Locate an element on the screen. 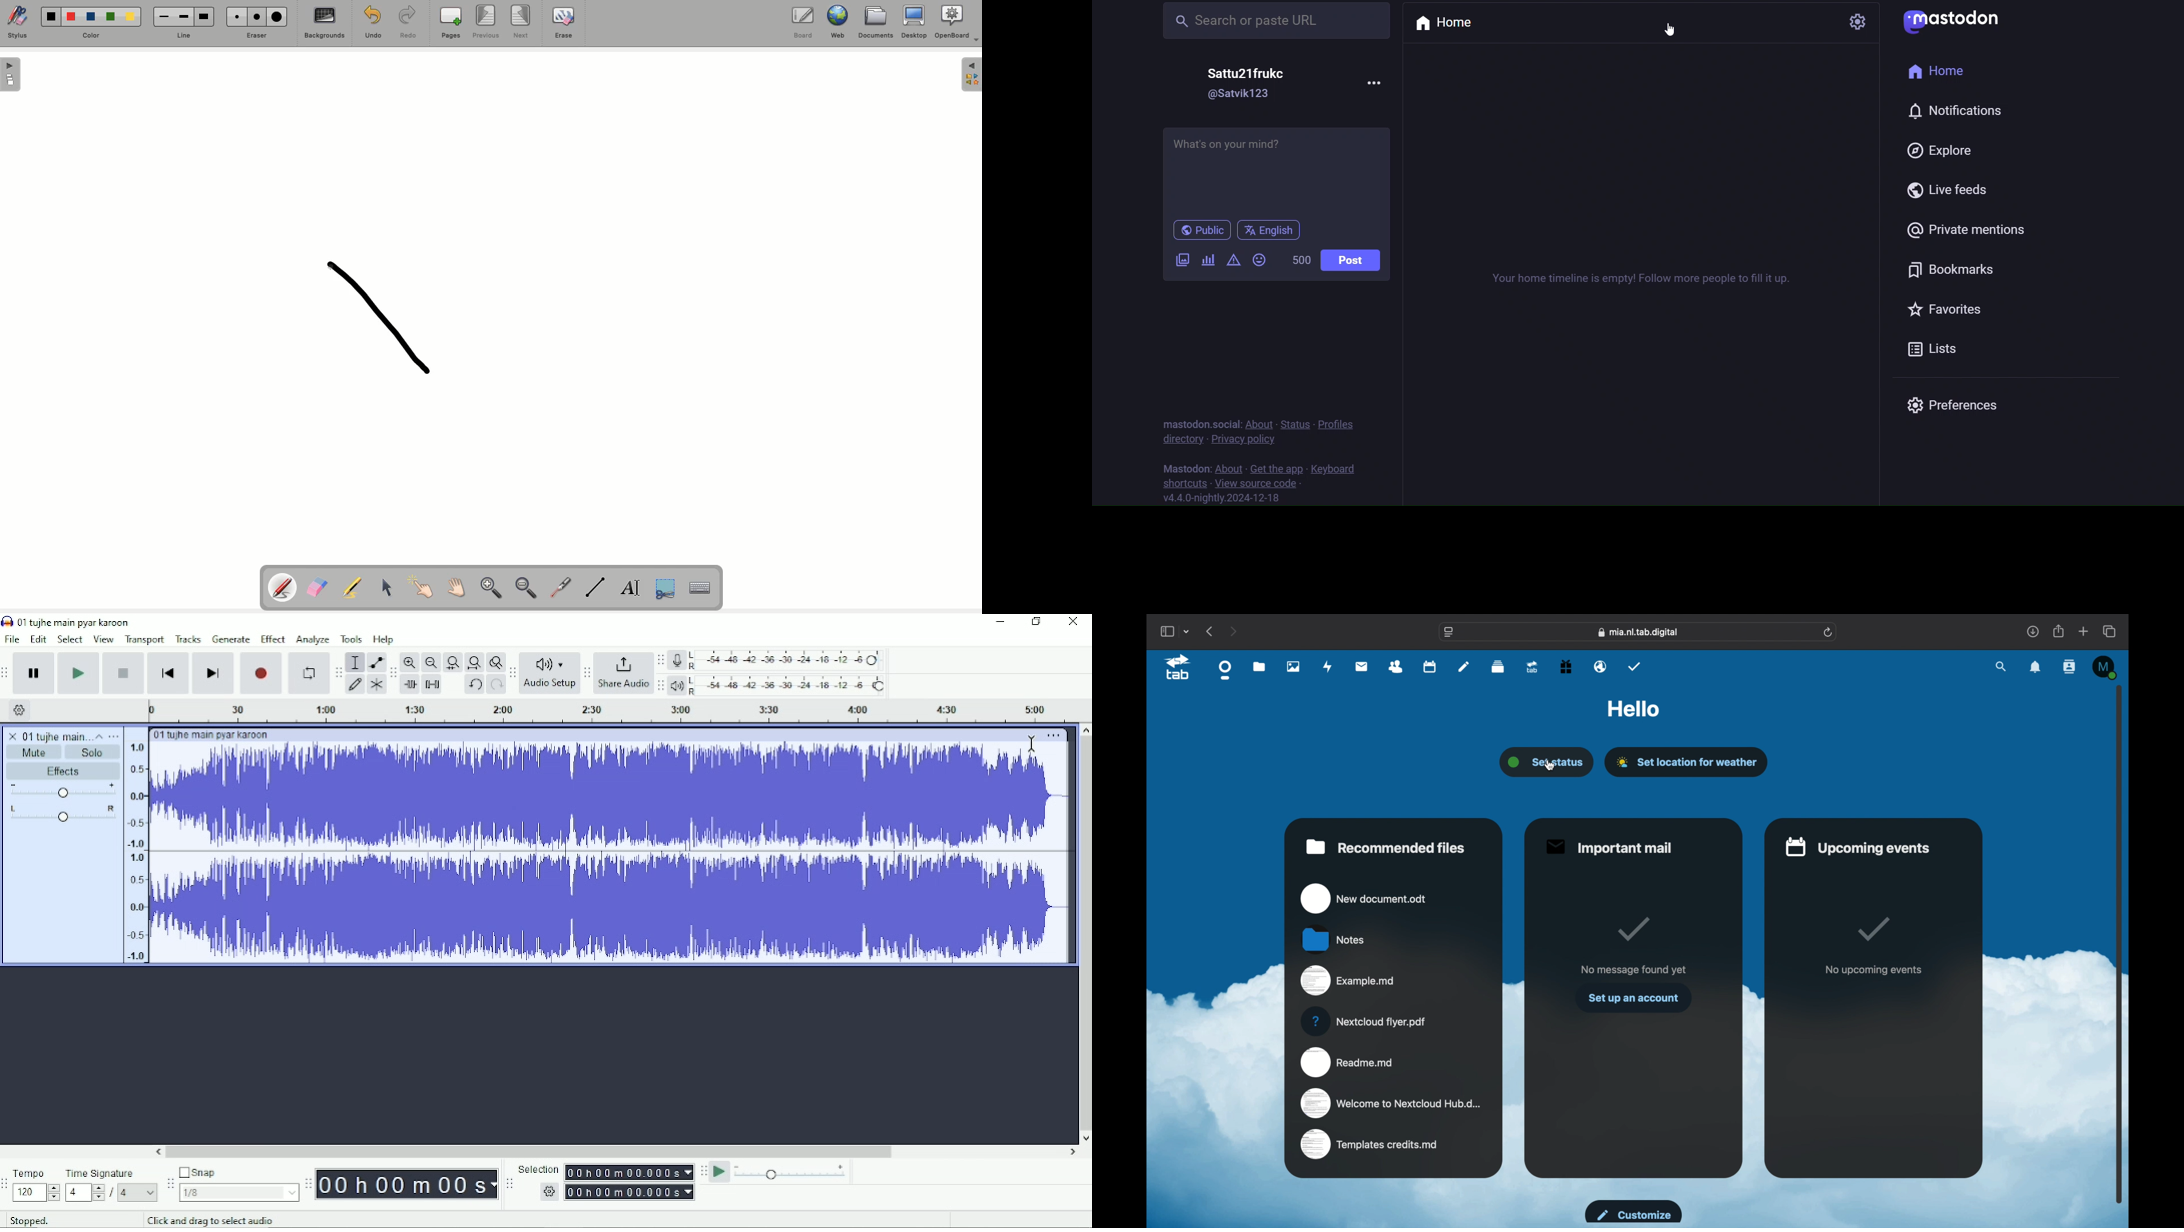 This screenshot has height=1232, width=2184. Vertical scrollbar is located at coordinates (1085, 934).